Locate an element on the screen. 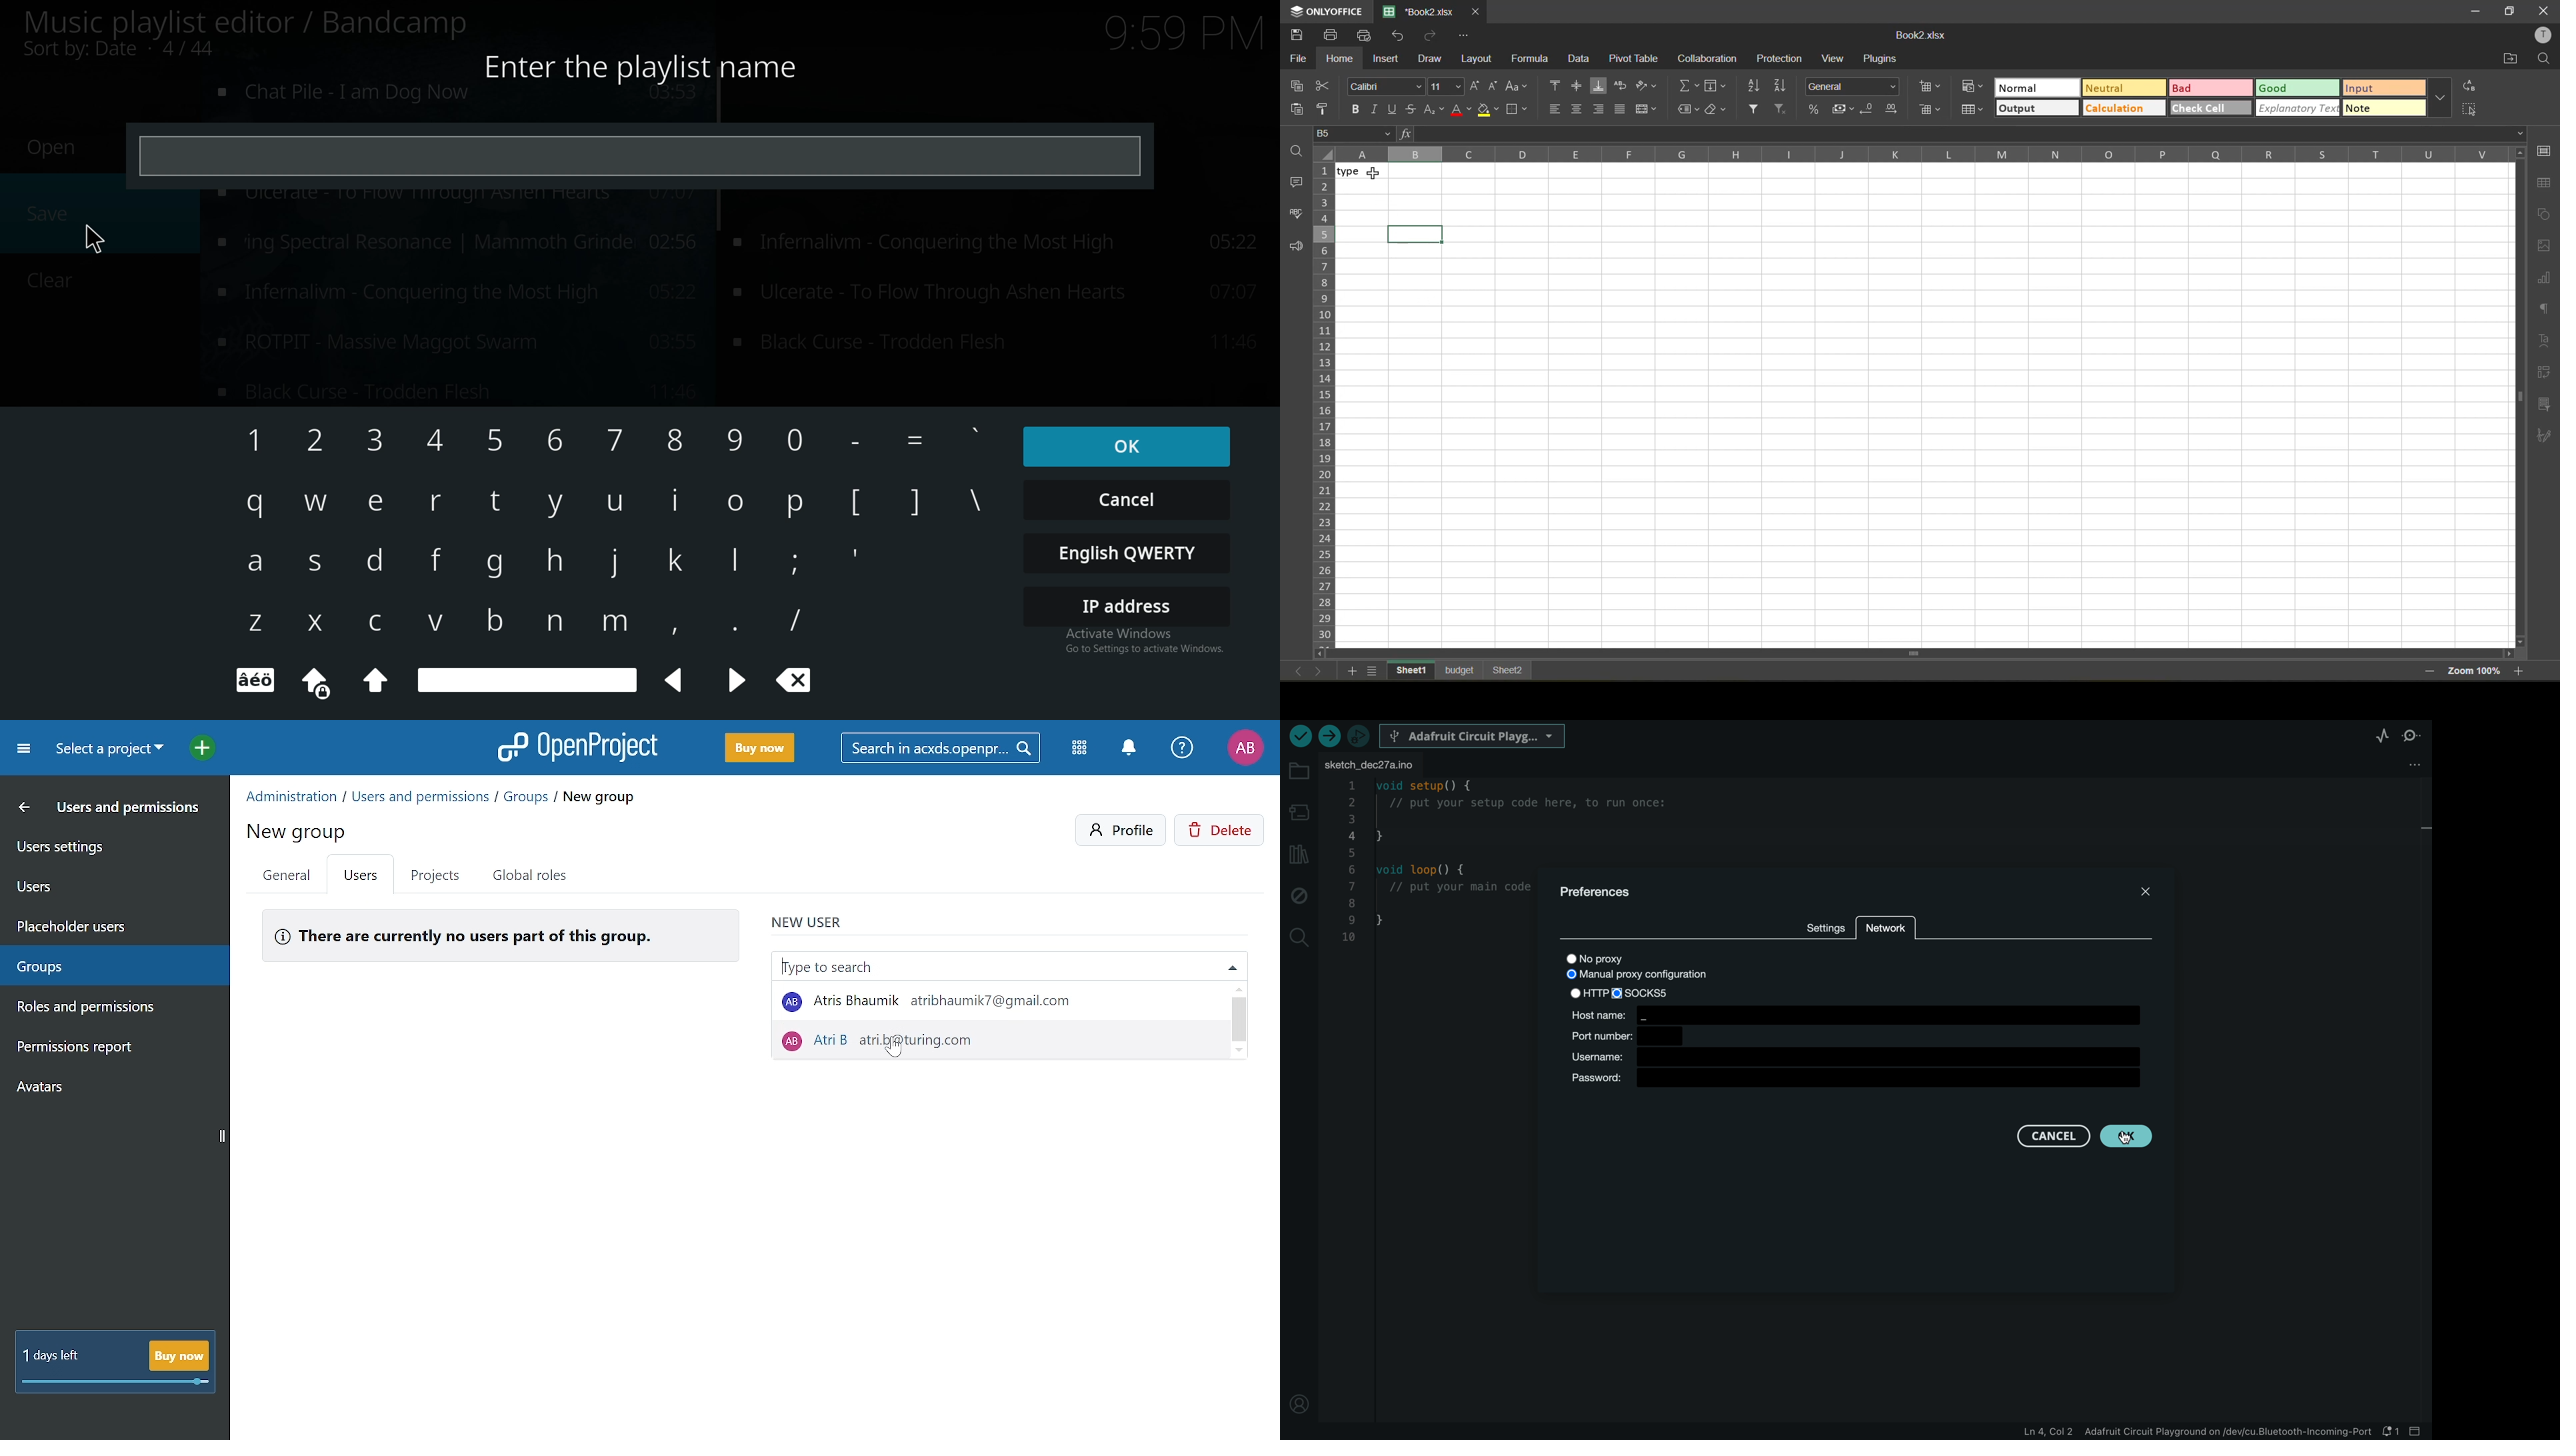 Image resolution: width=2576 pixels, height=1456 pixels. Move down is located at coordinates (1238, 1052).